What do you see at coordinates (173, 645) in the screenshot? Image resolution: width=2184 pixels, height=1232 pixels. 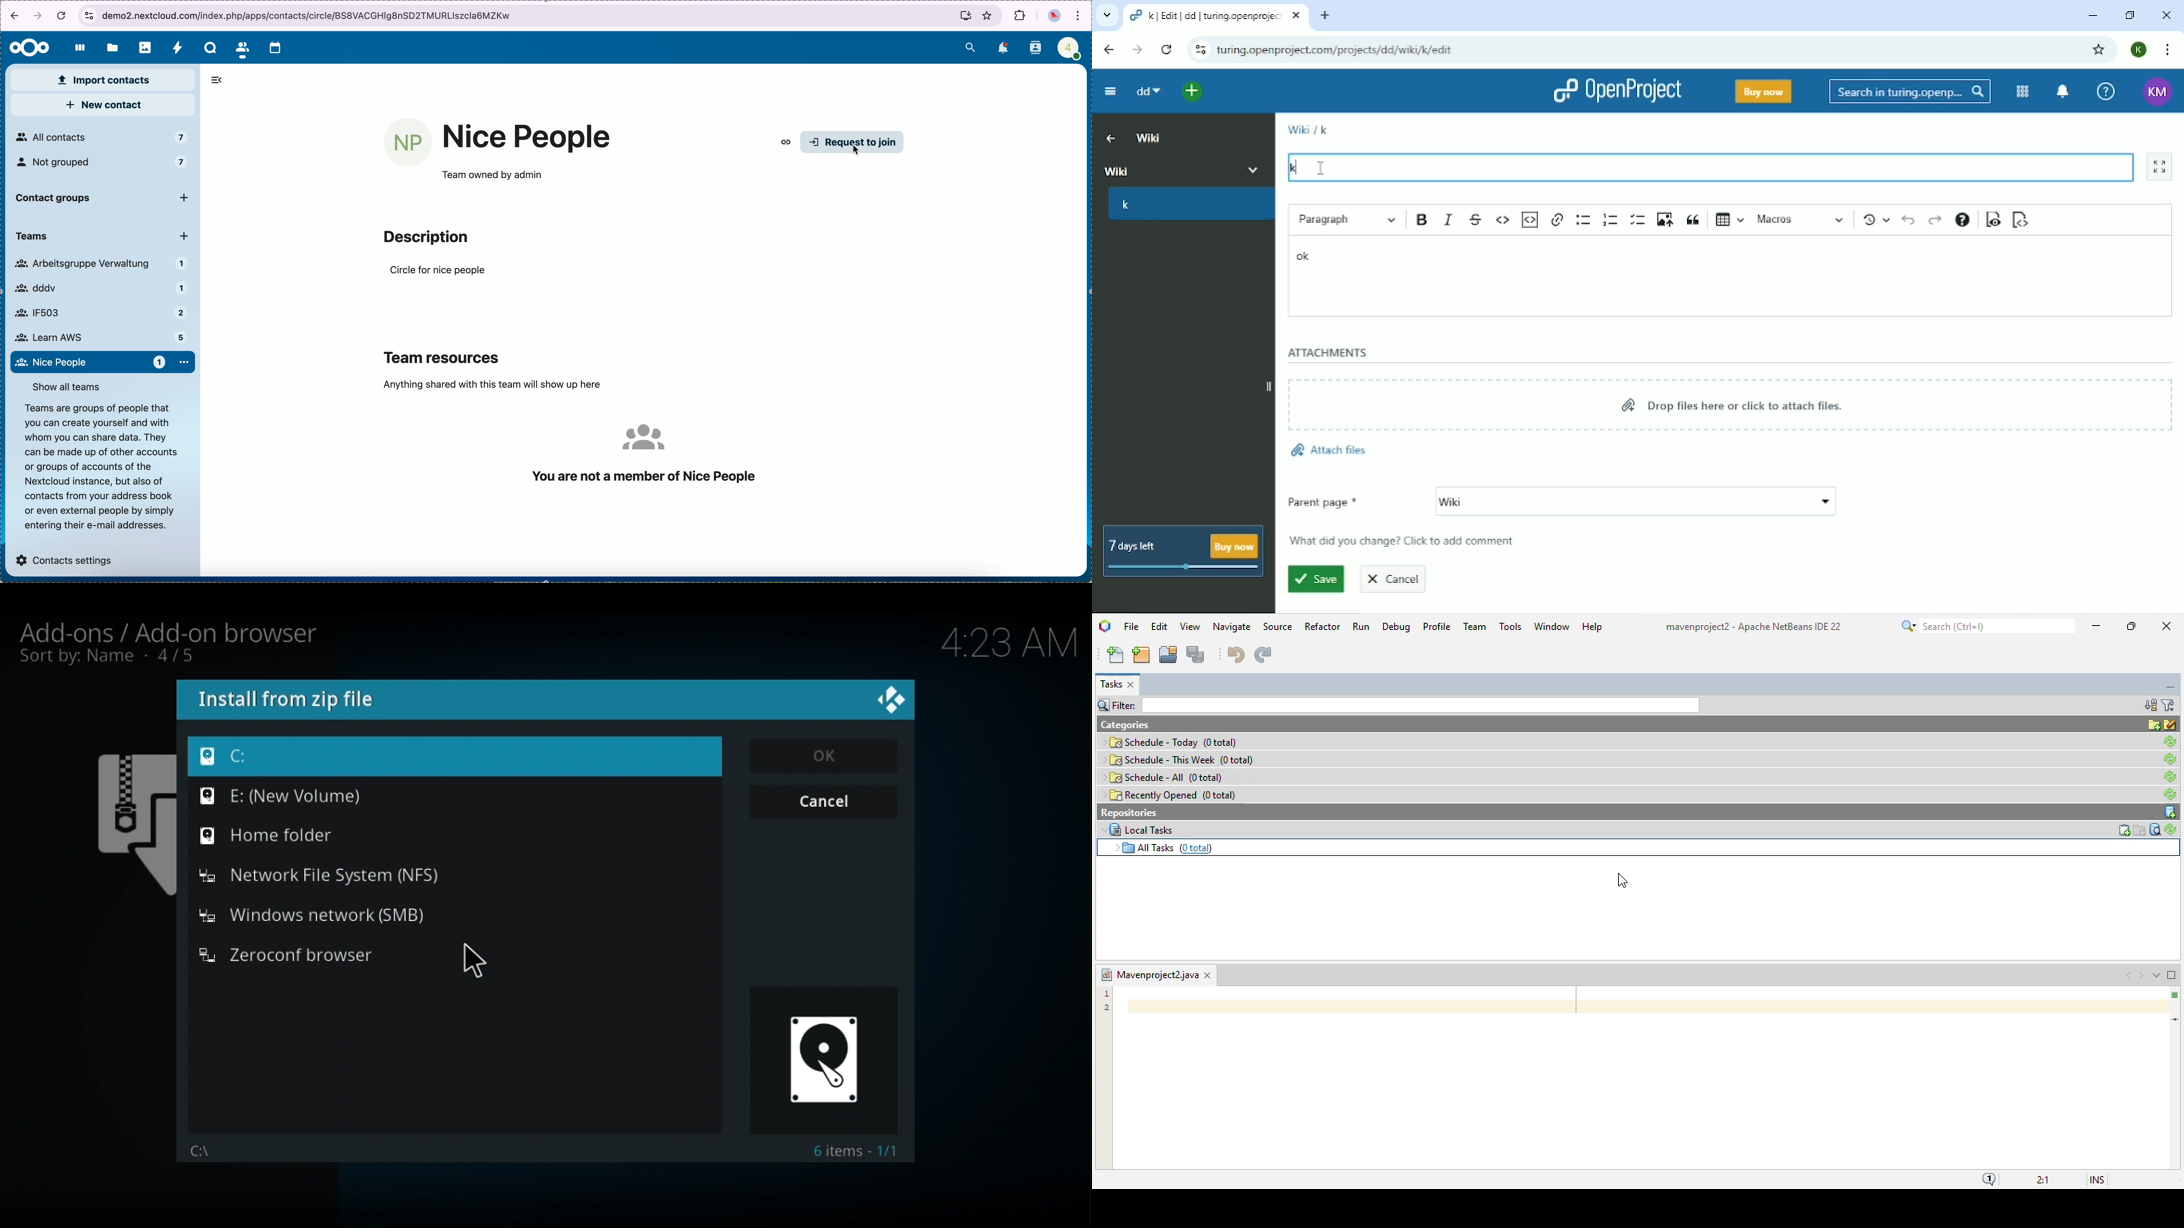 I see `Add-ons` at bounding box center [173, 645].